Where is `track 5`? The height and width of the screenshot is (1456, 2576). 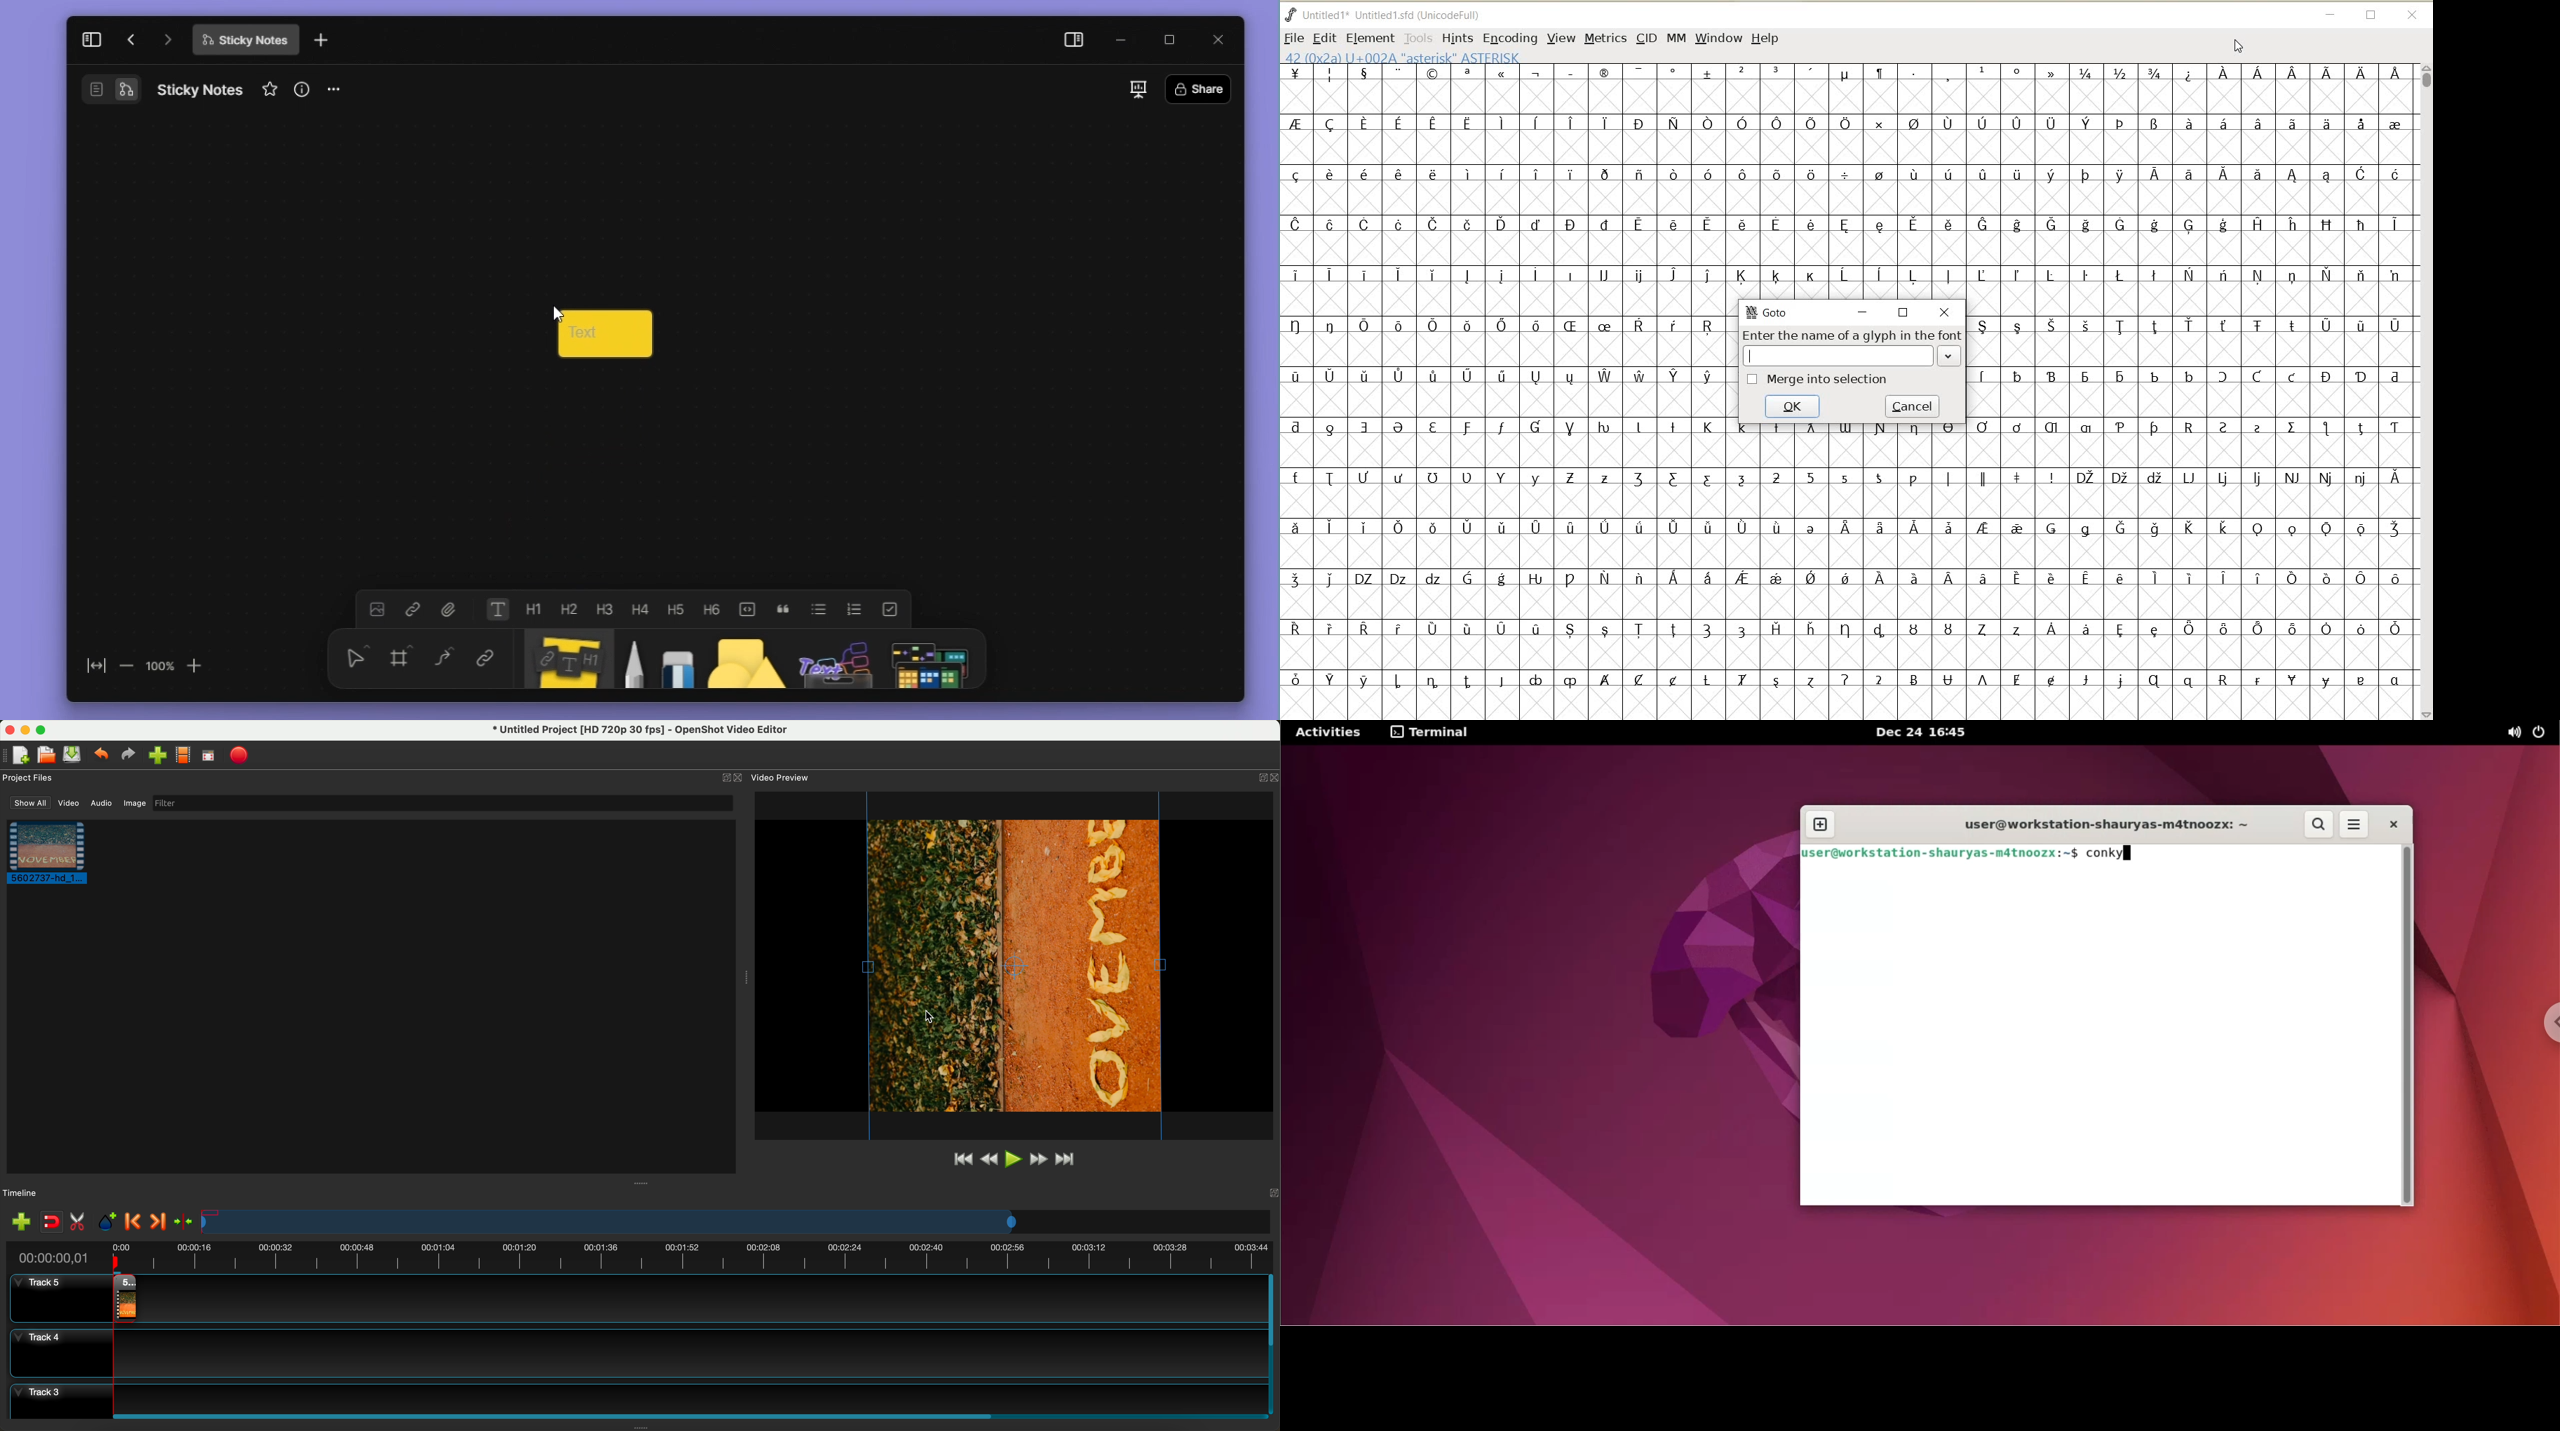 track 5 is located at coordinates (54, 1299).